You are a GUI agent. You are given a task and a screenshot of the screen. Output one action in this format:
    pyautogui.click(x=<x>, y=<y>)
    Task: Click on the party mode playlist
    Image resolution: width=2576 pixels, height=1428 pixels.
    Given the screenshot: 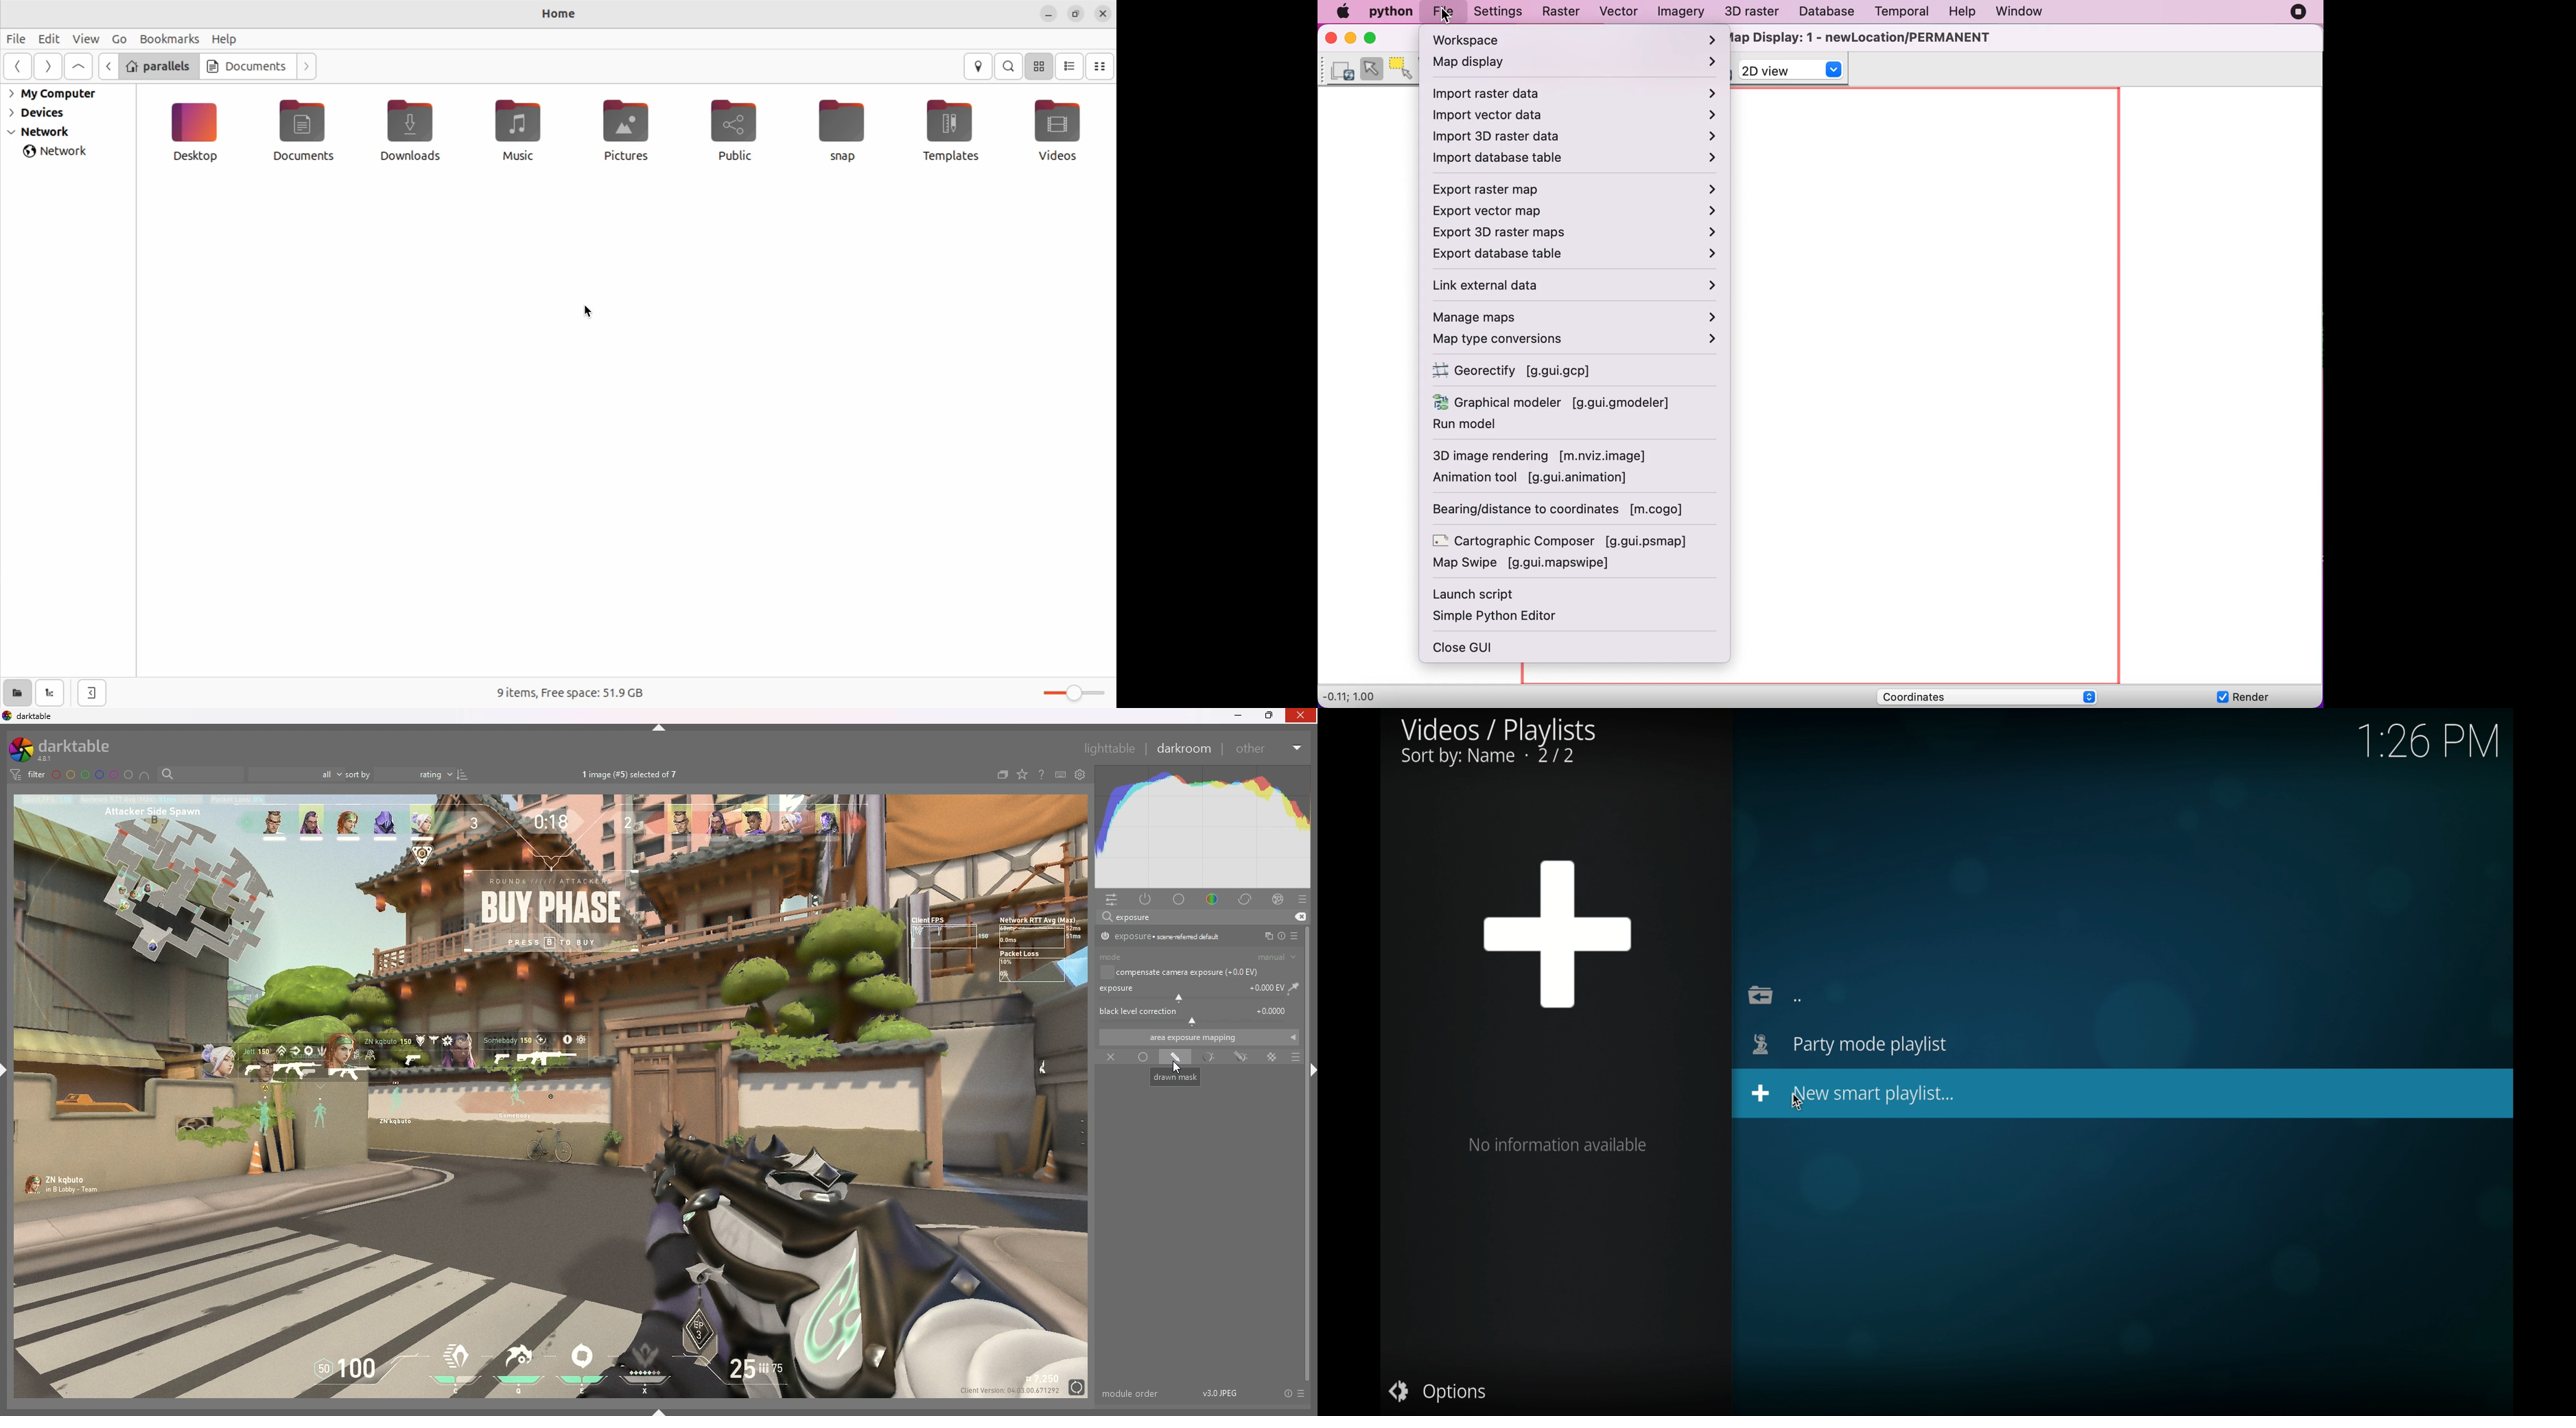 What is the action you would take?
    pyautogui.click(x=1850, y=1045)
    